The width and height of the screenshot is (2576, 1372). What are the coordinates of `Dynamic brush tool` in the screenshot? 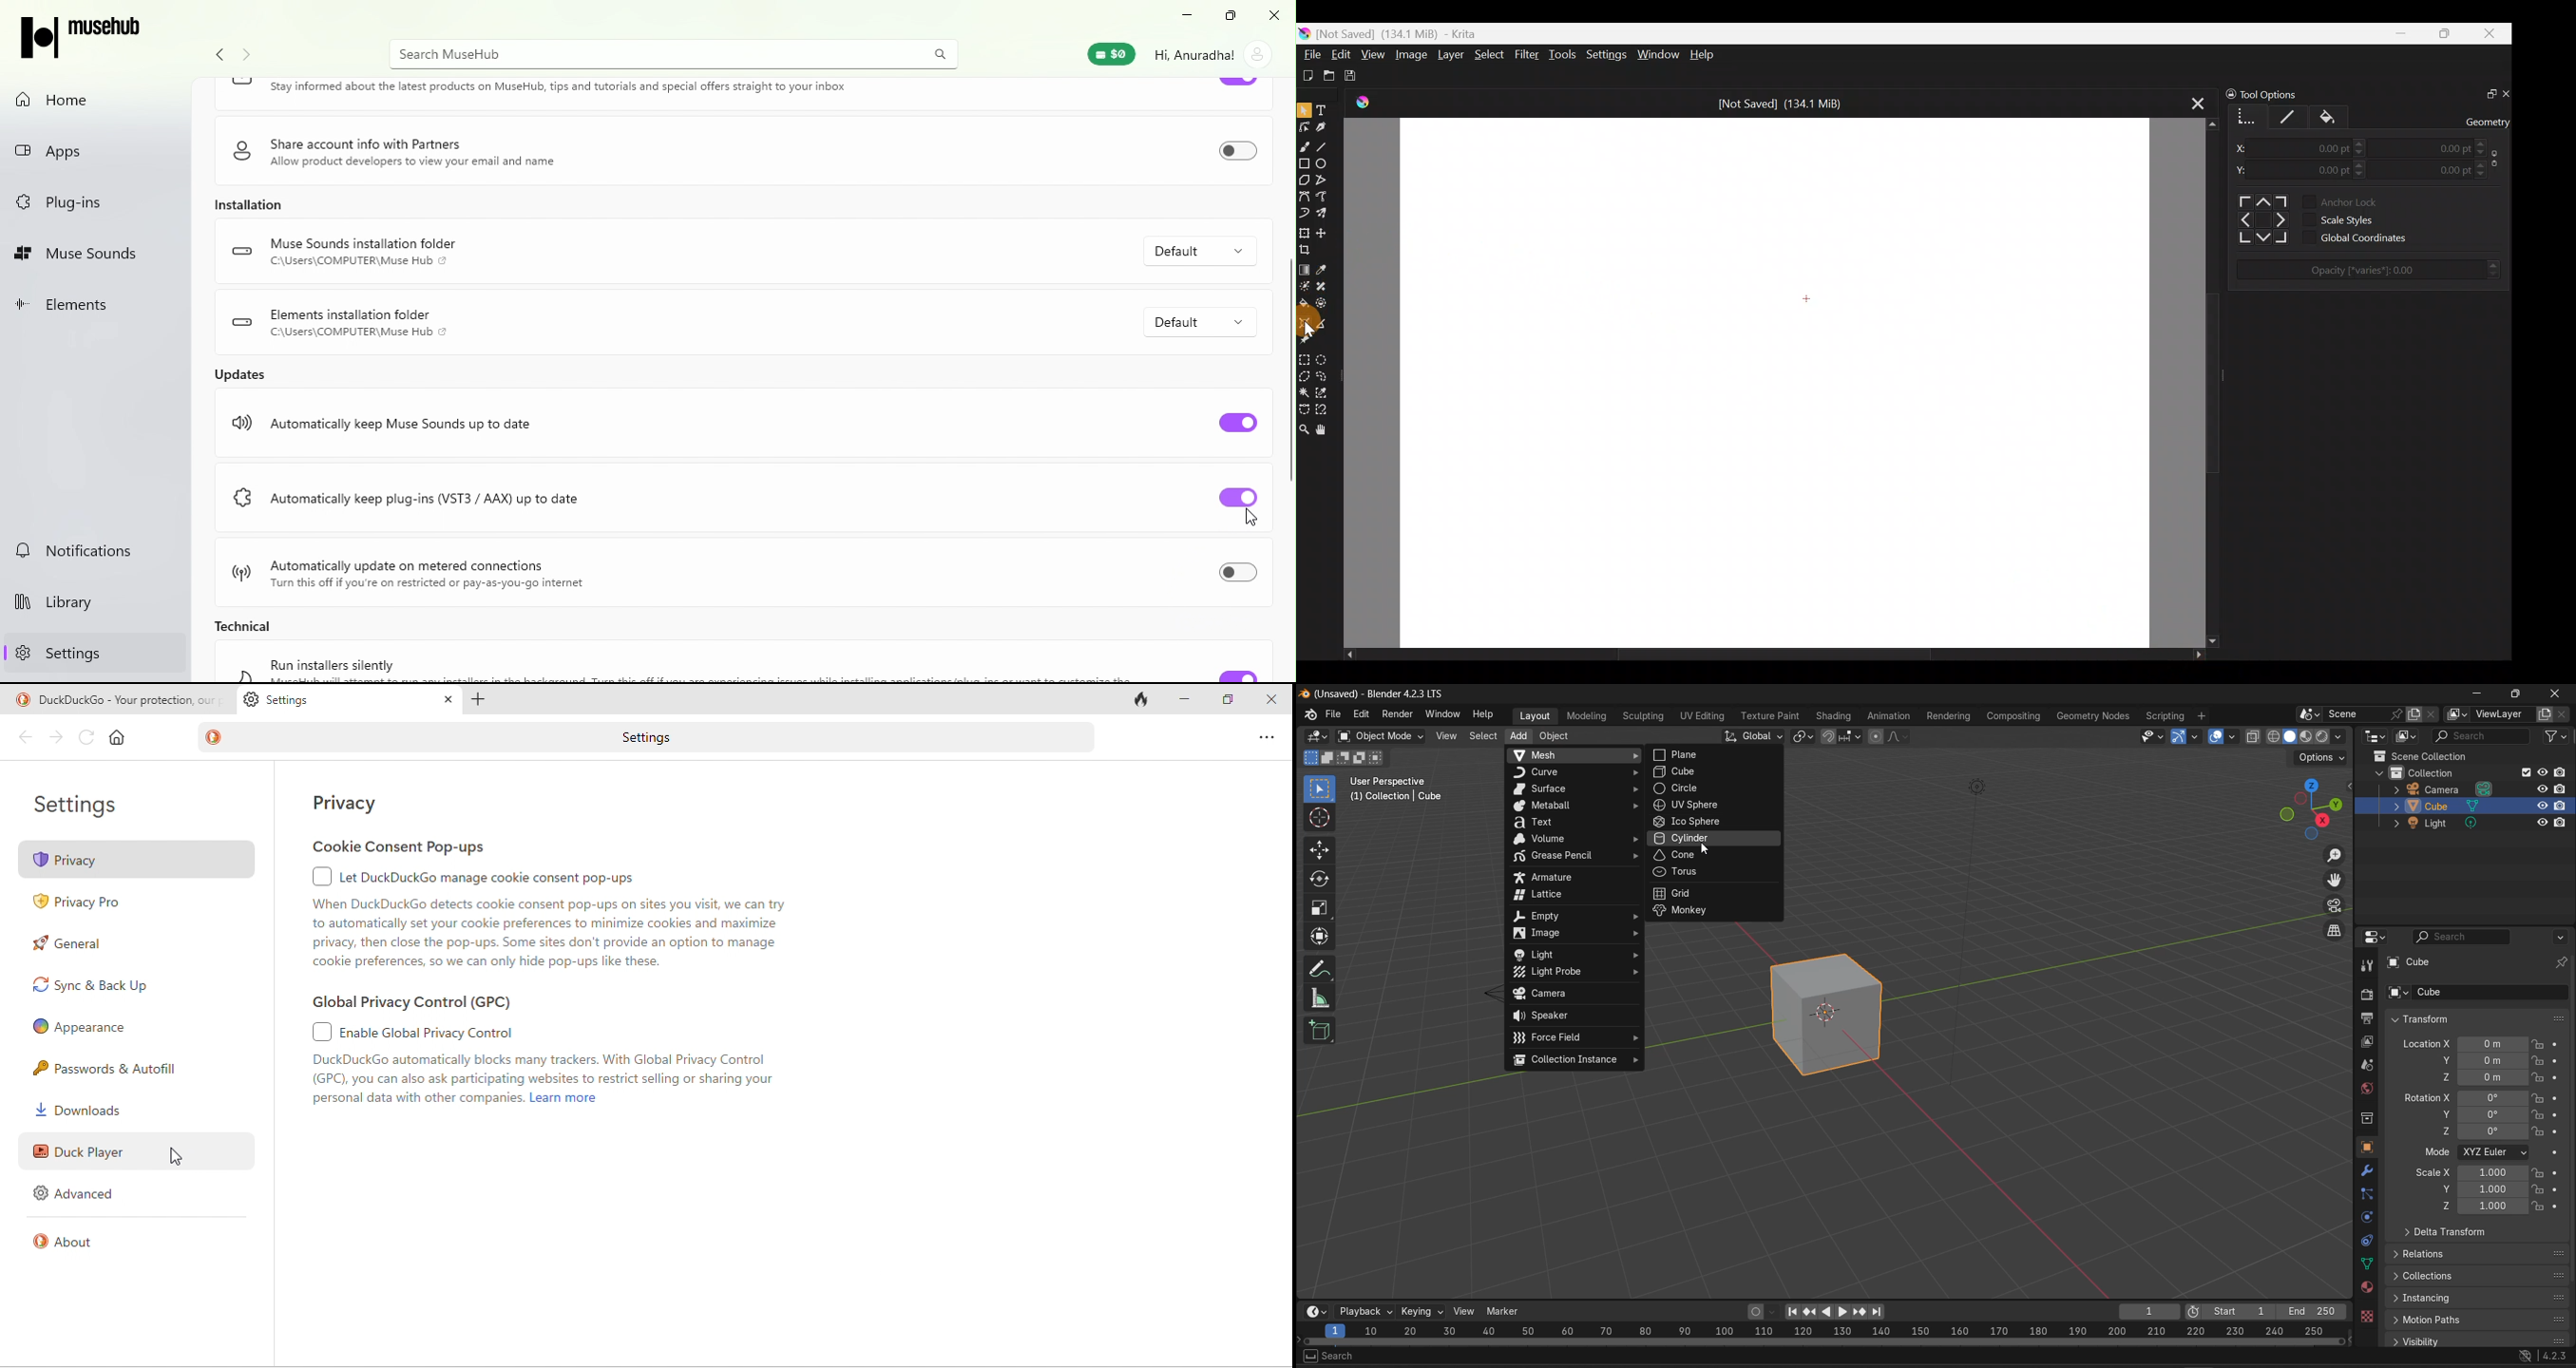 It's located at (1304, 213).